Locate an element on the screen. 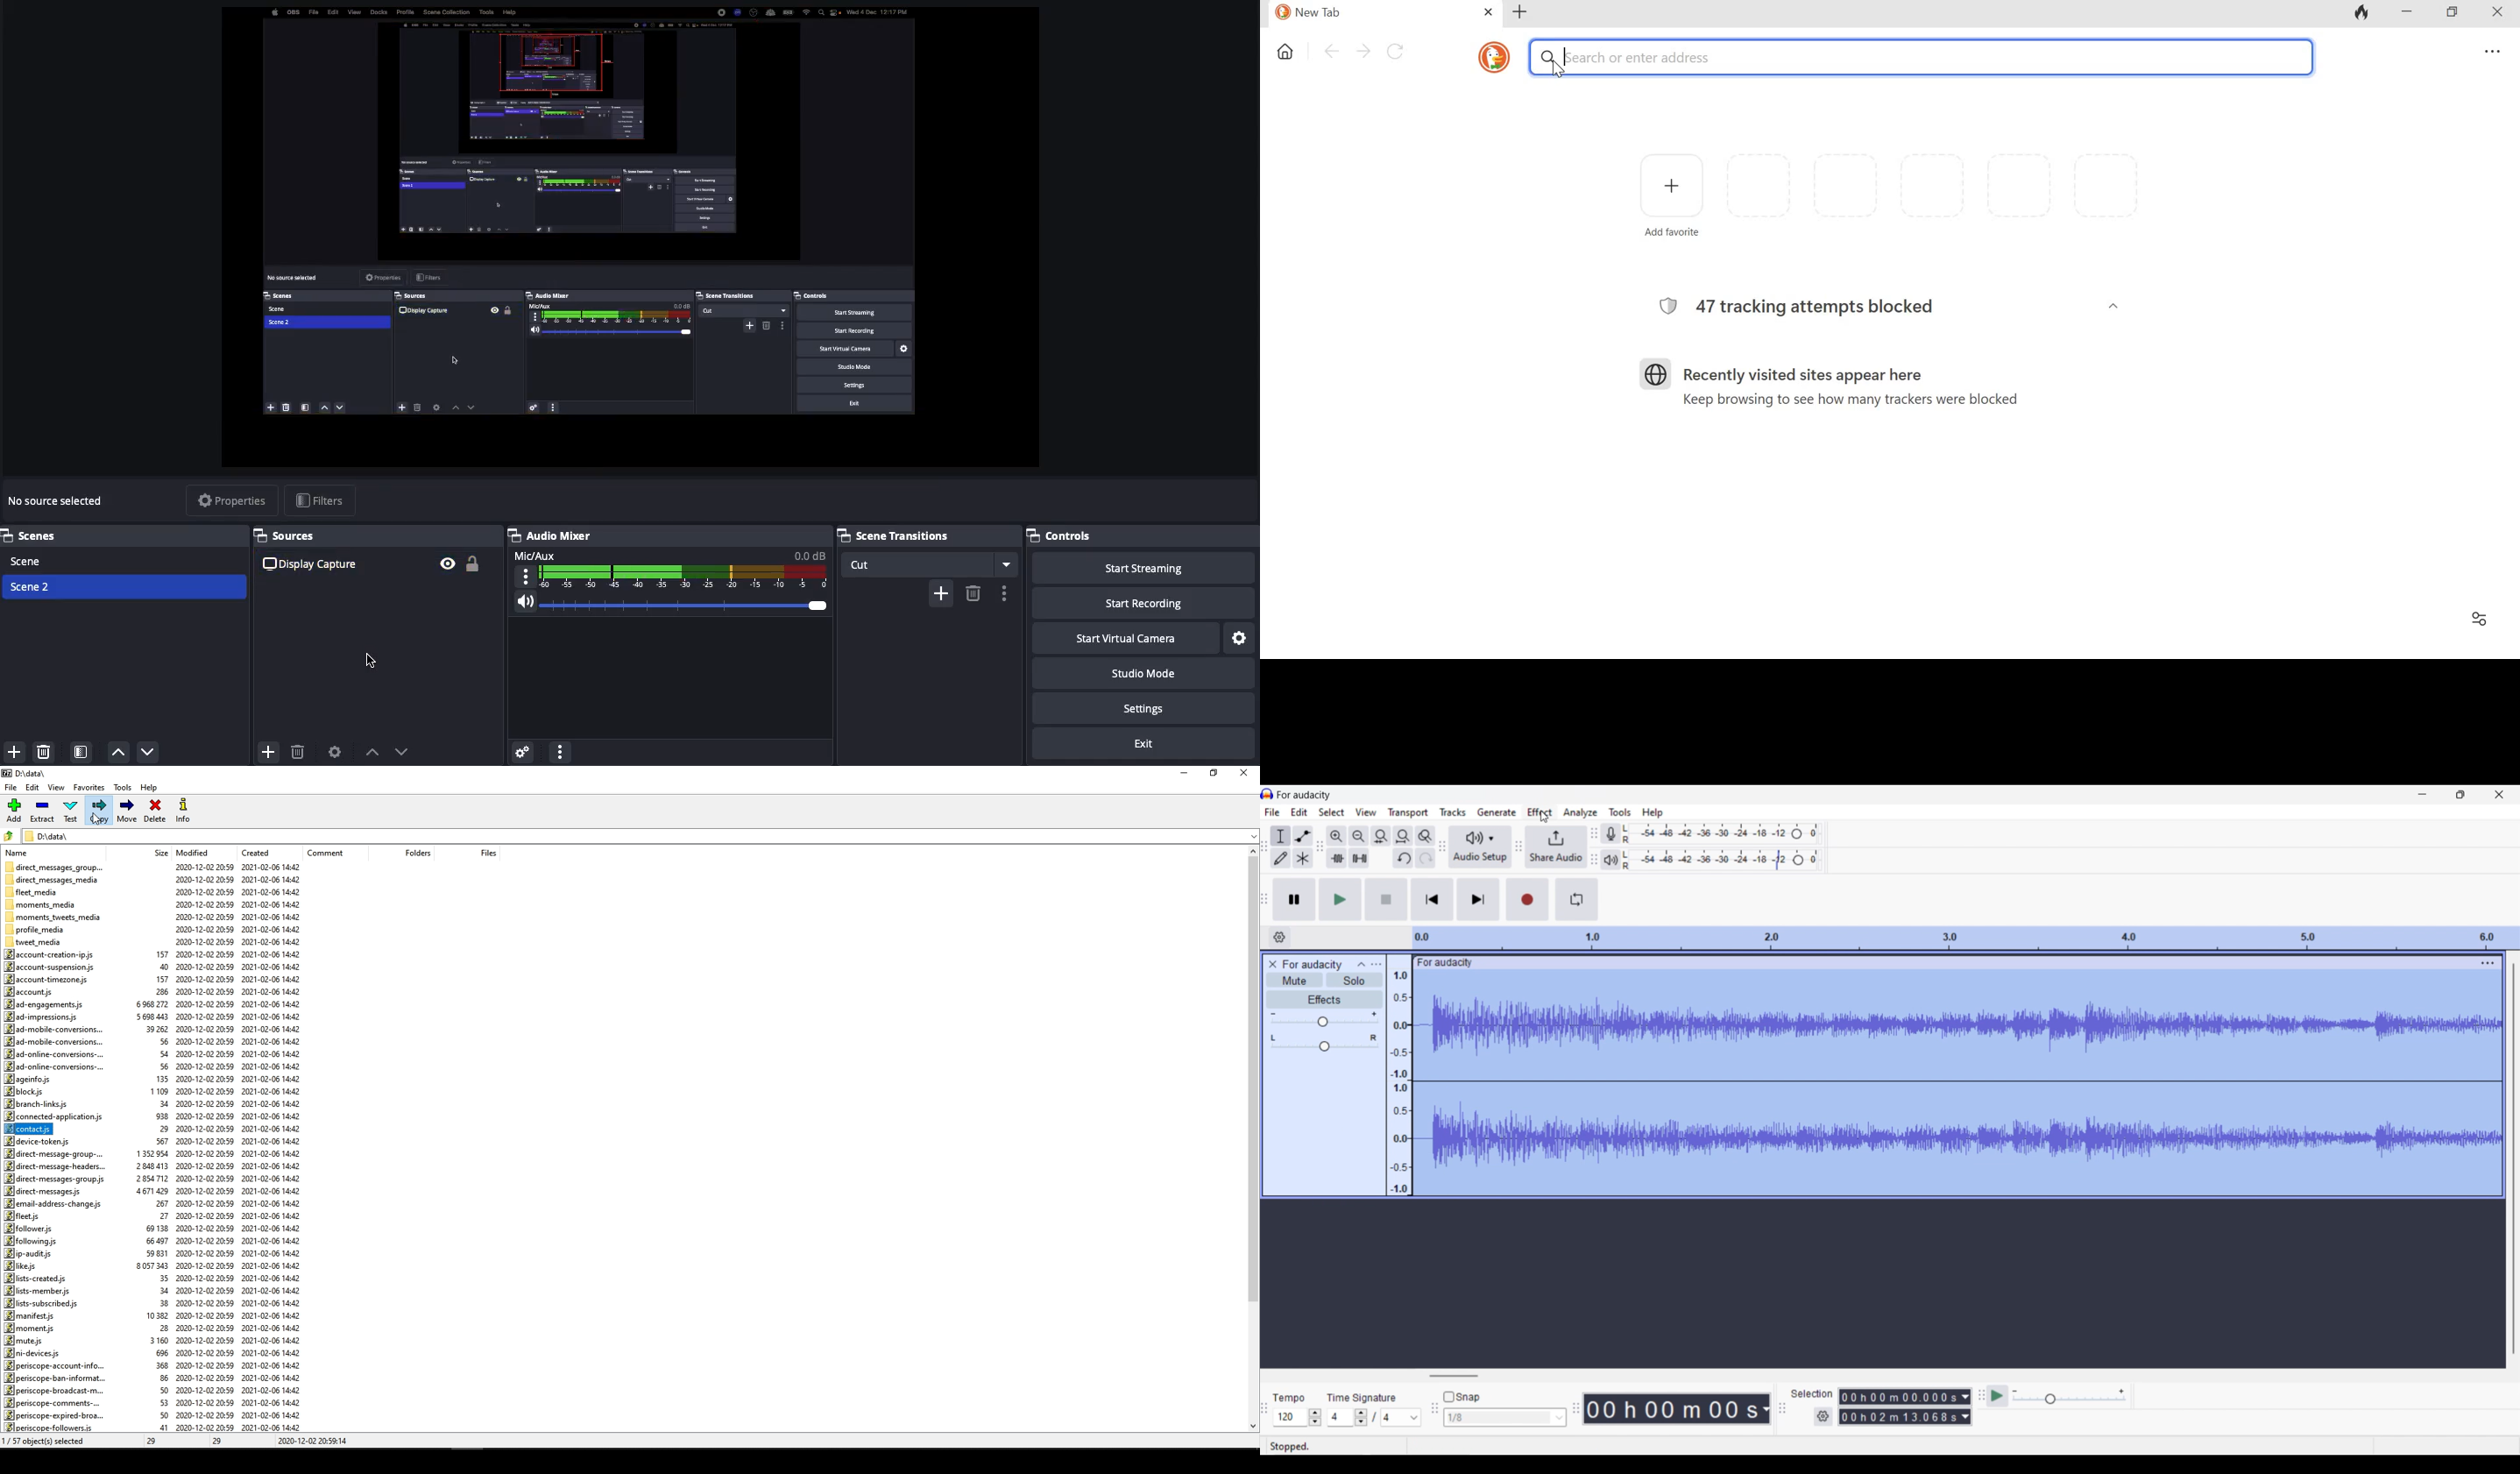  File is located at coordinates (1272, 812).